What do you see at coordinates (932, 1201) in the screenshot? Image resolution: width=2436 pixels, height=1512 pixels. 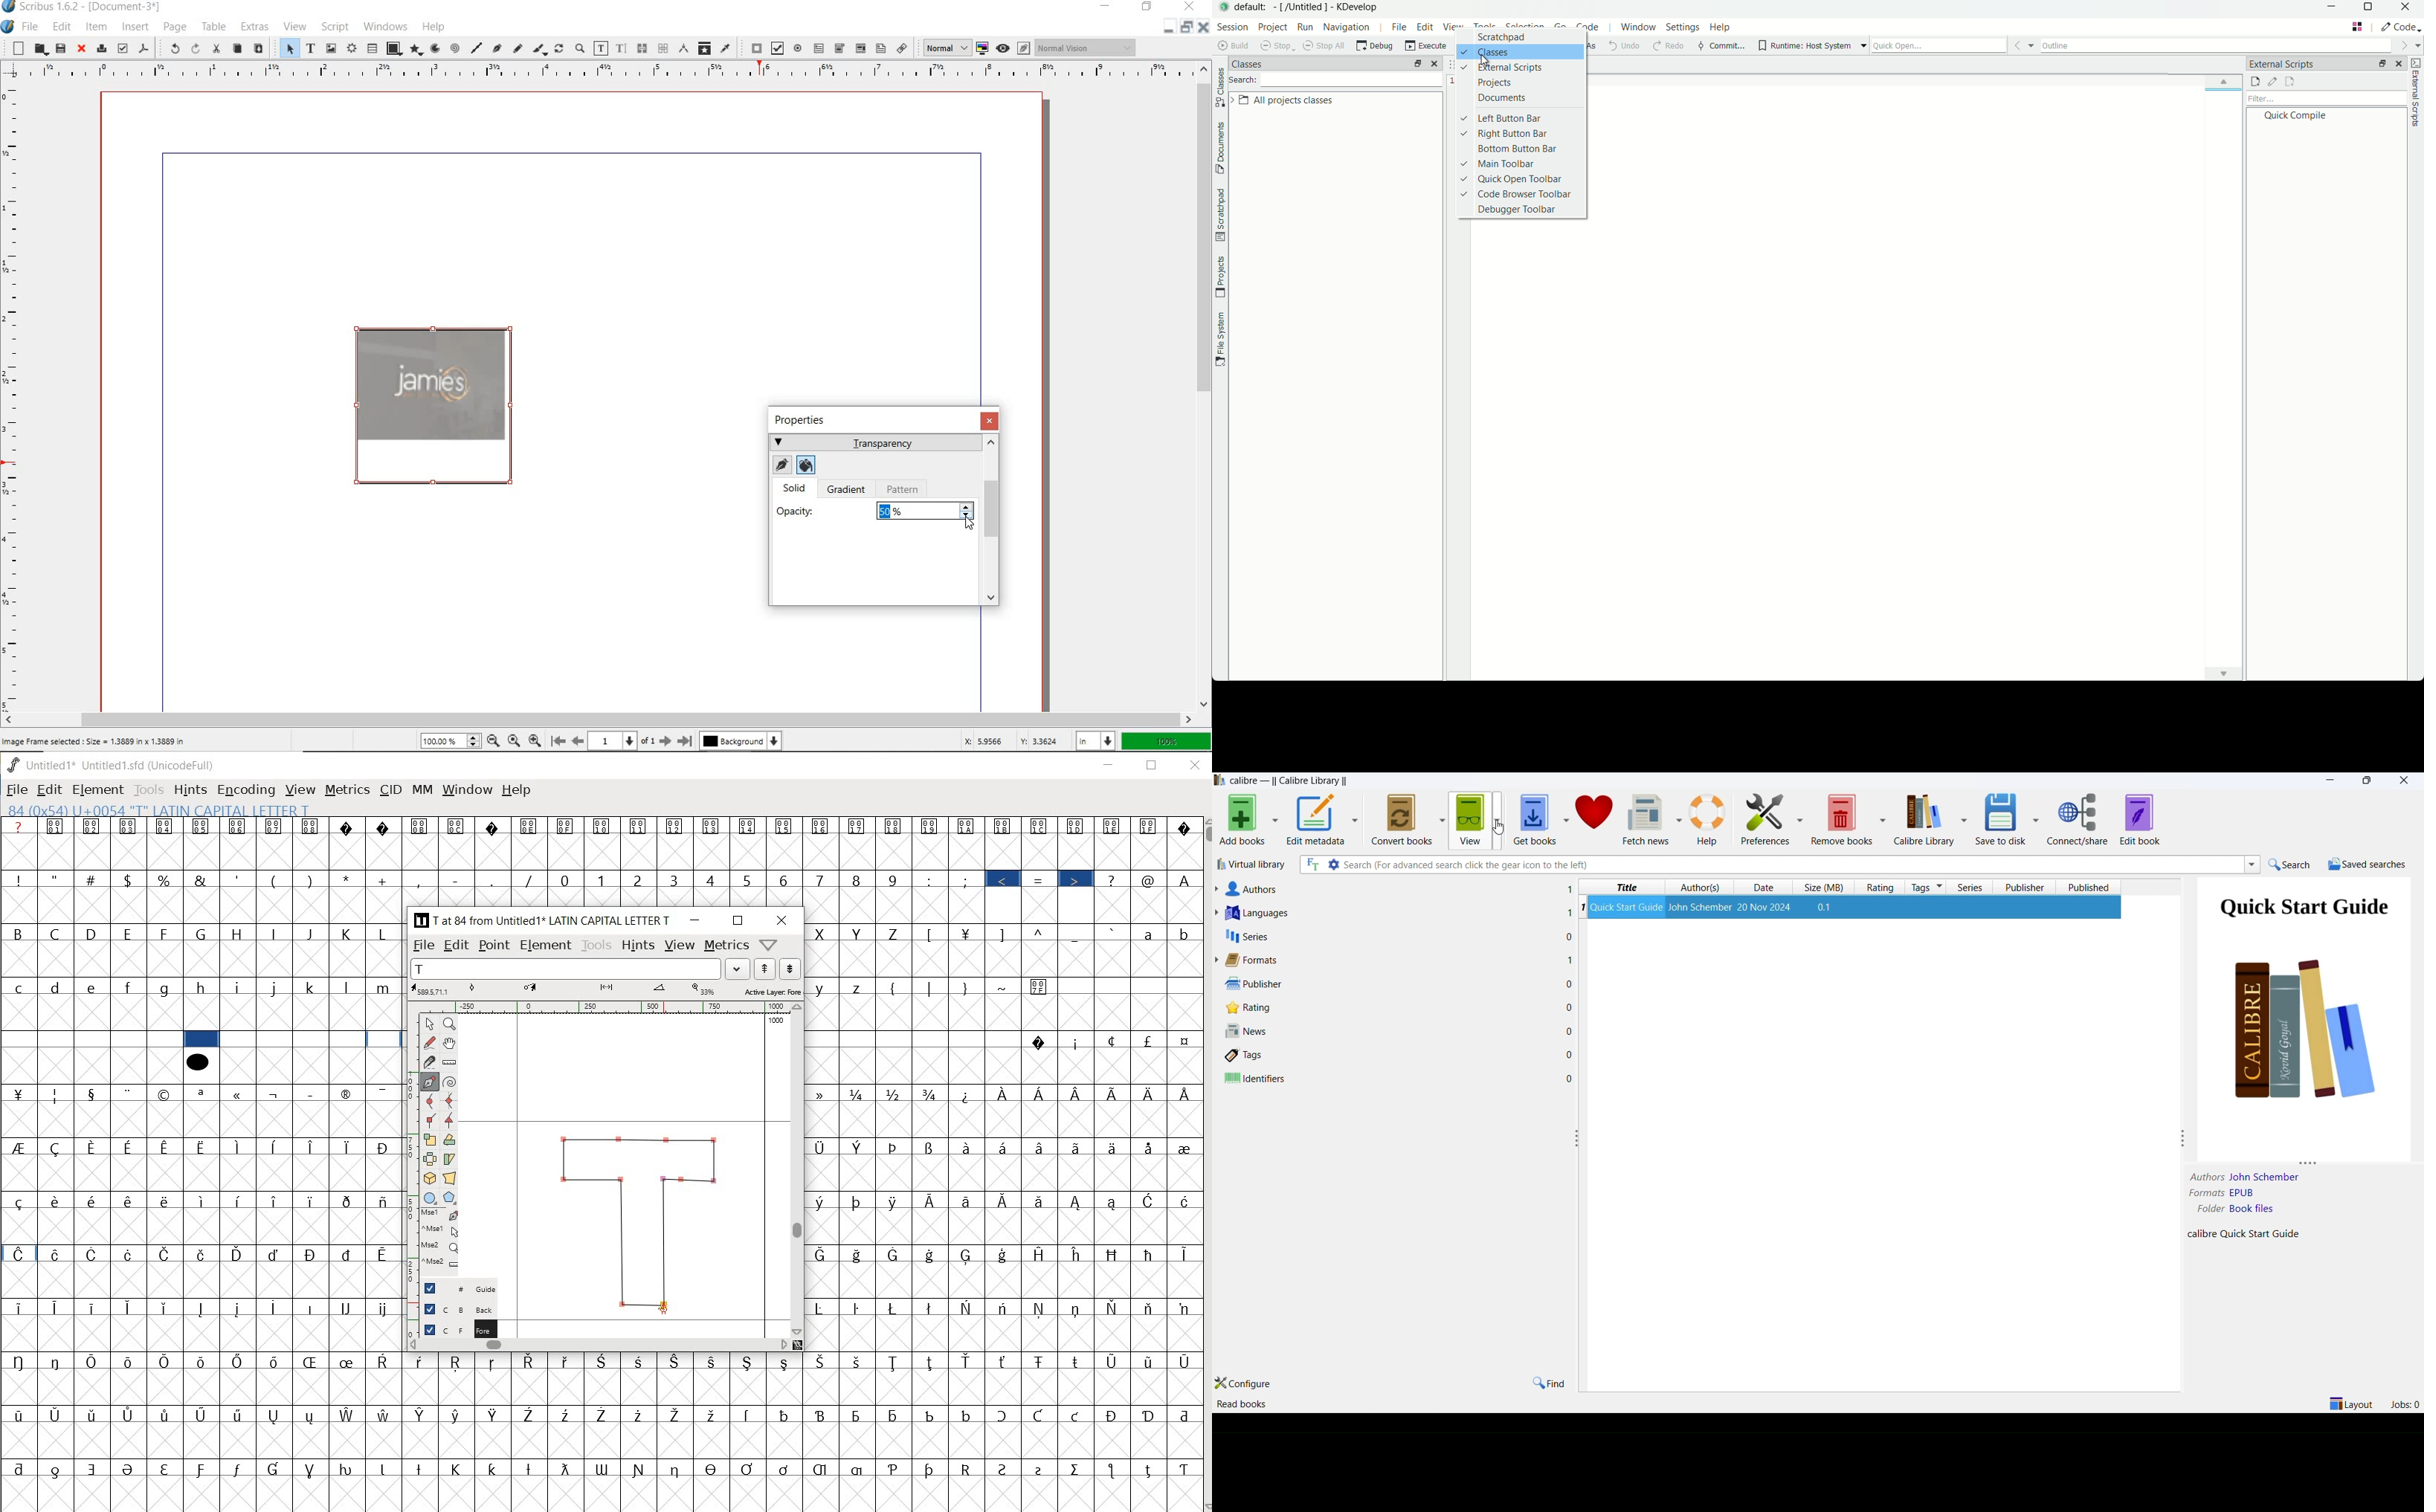 I see `Symbol` at bounding box center [932, 1201].